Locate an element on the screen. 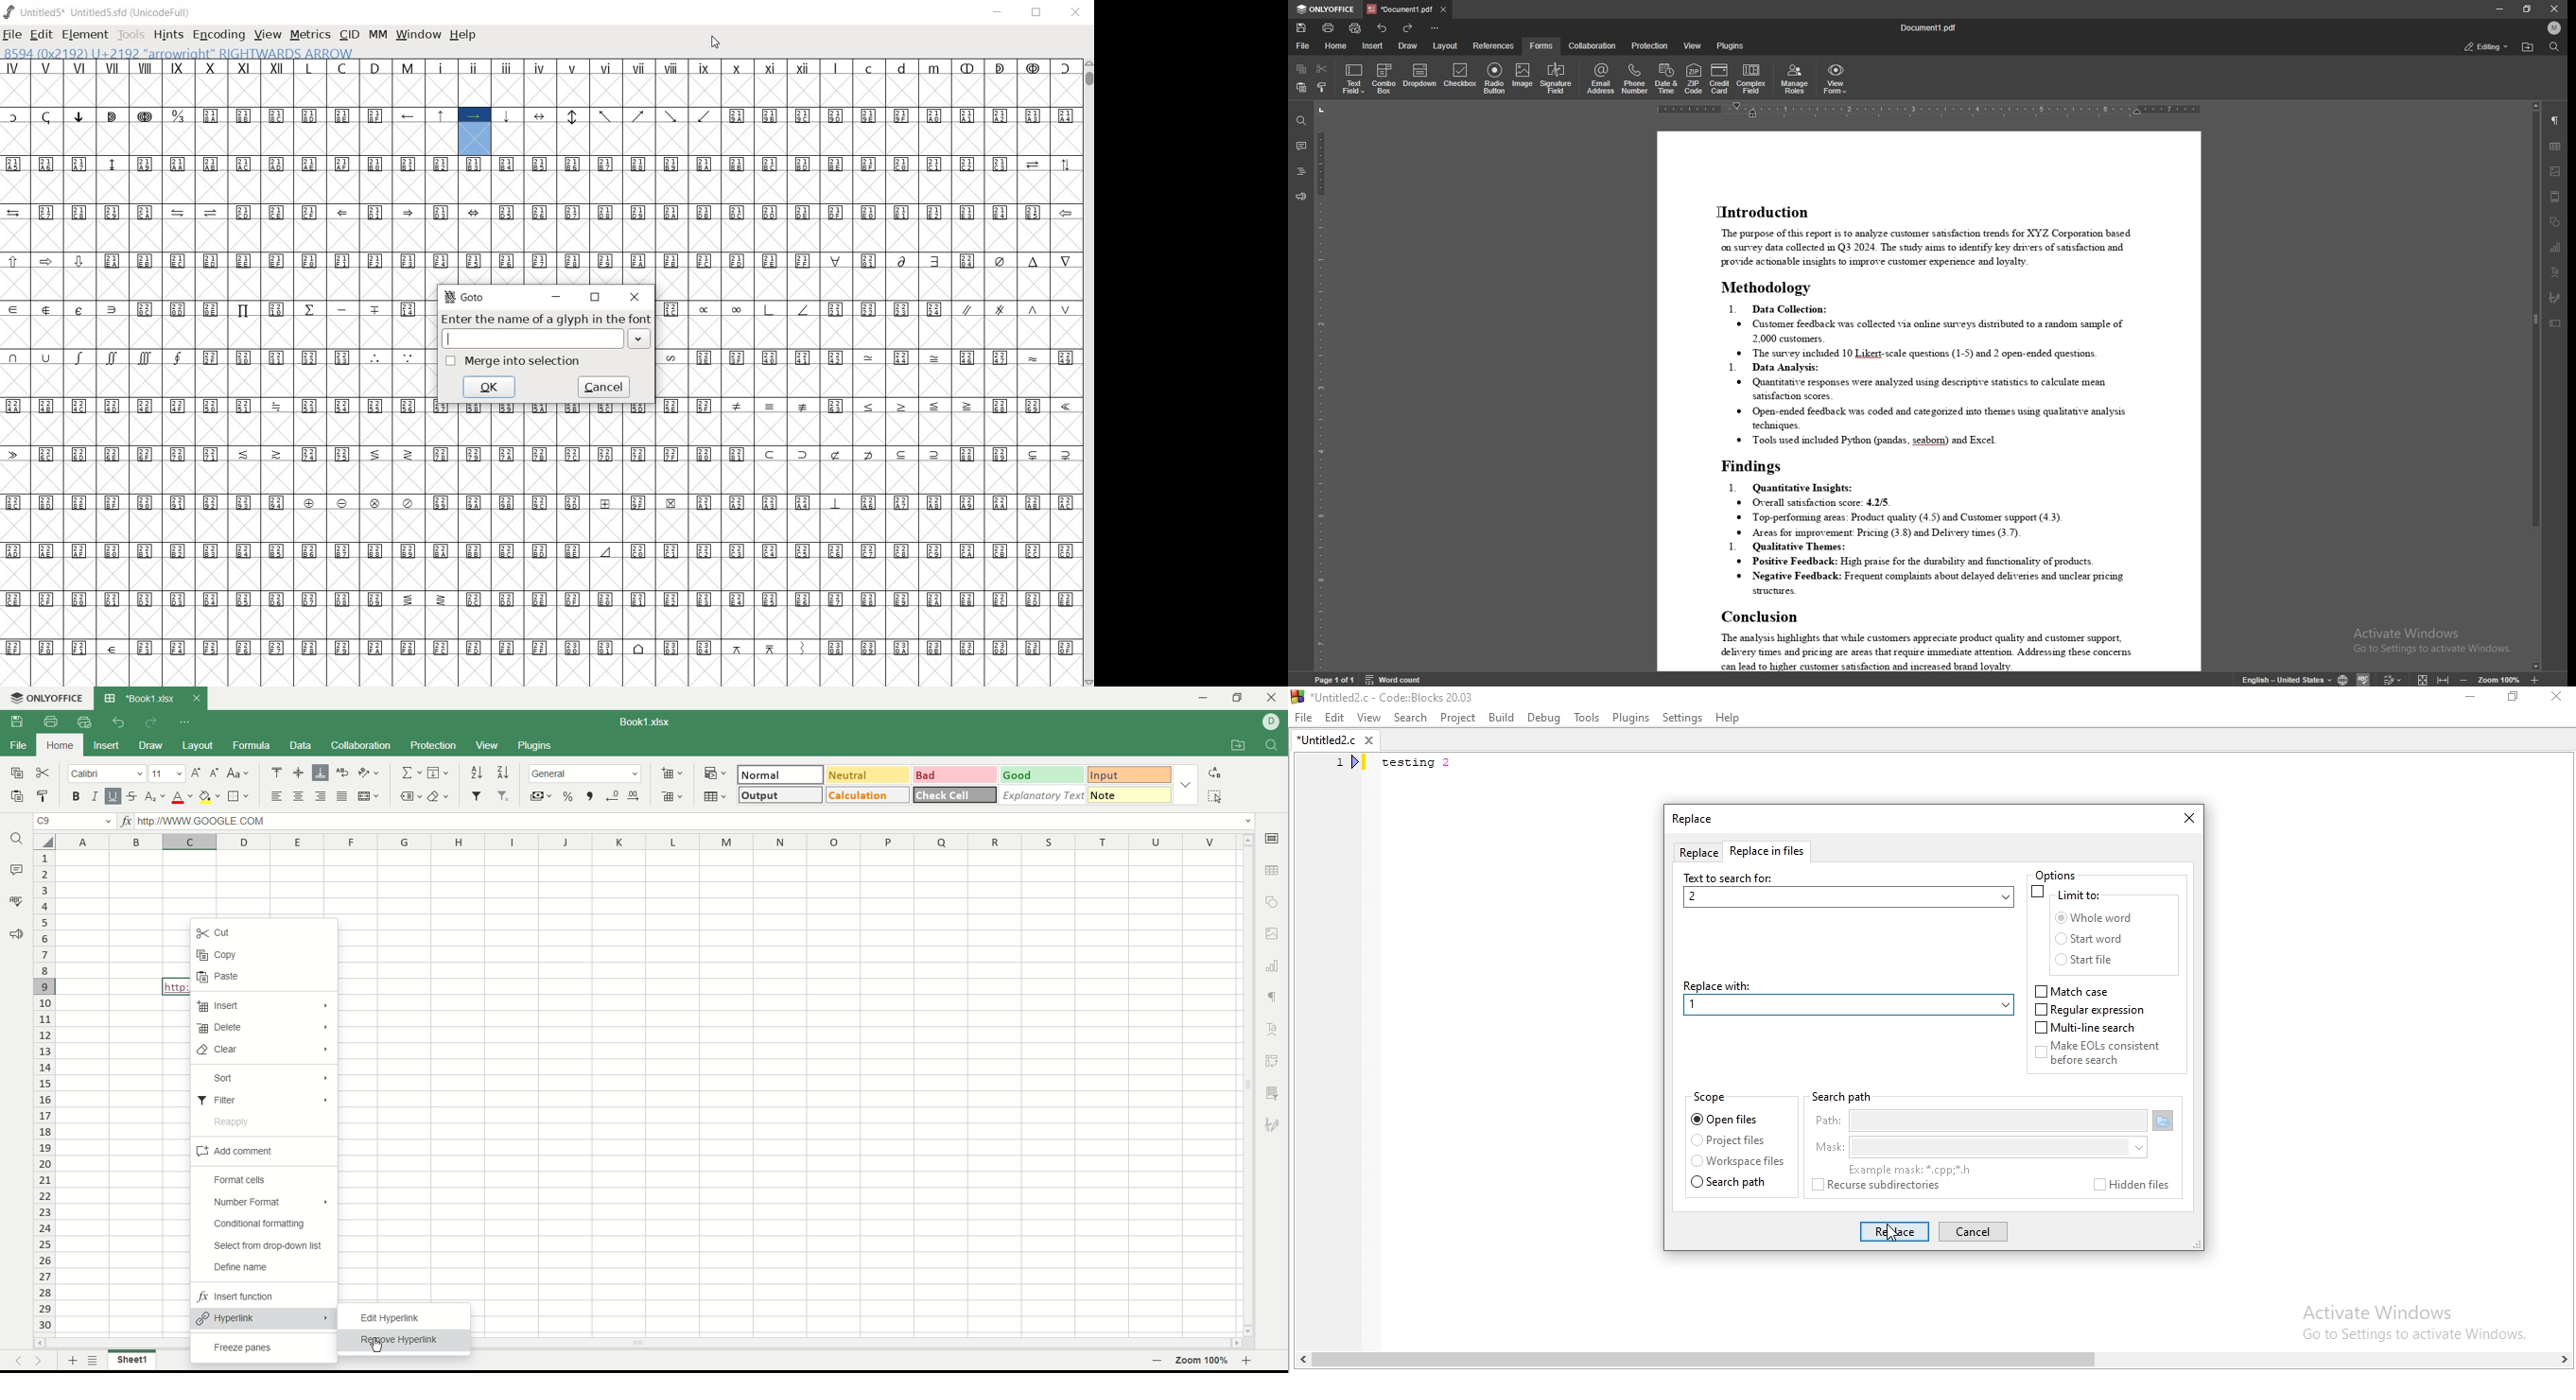  view is located at coordinates (1693, 46).